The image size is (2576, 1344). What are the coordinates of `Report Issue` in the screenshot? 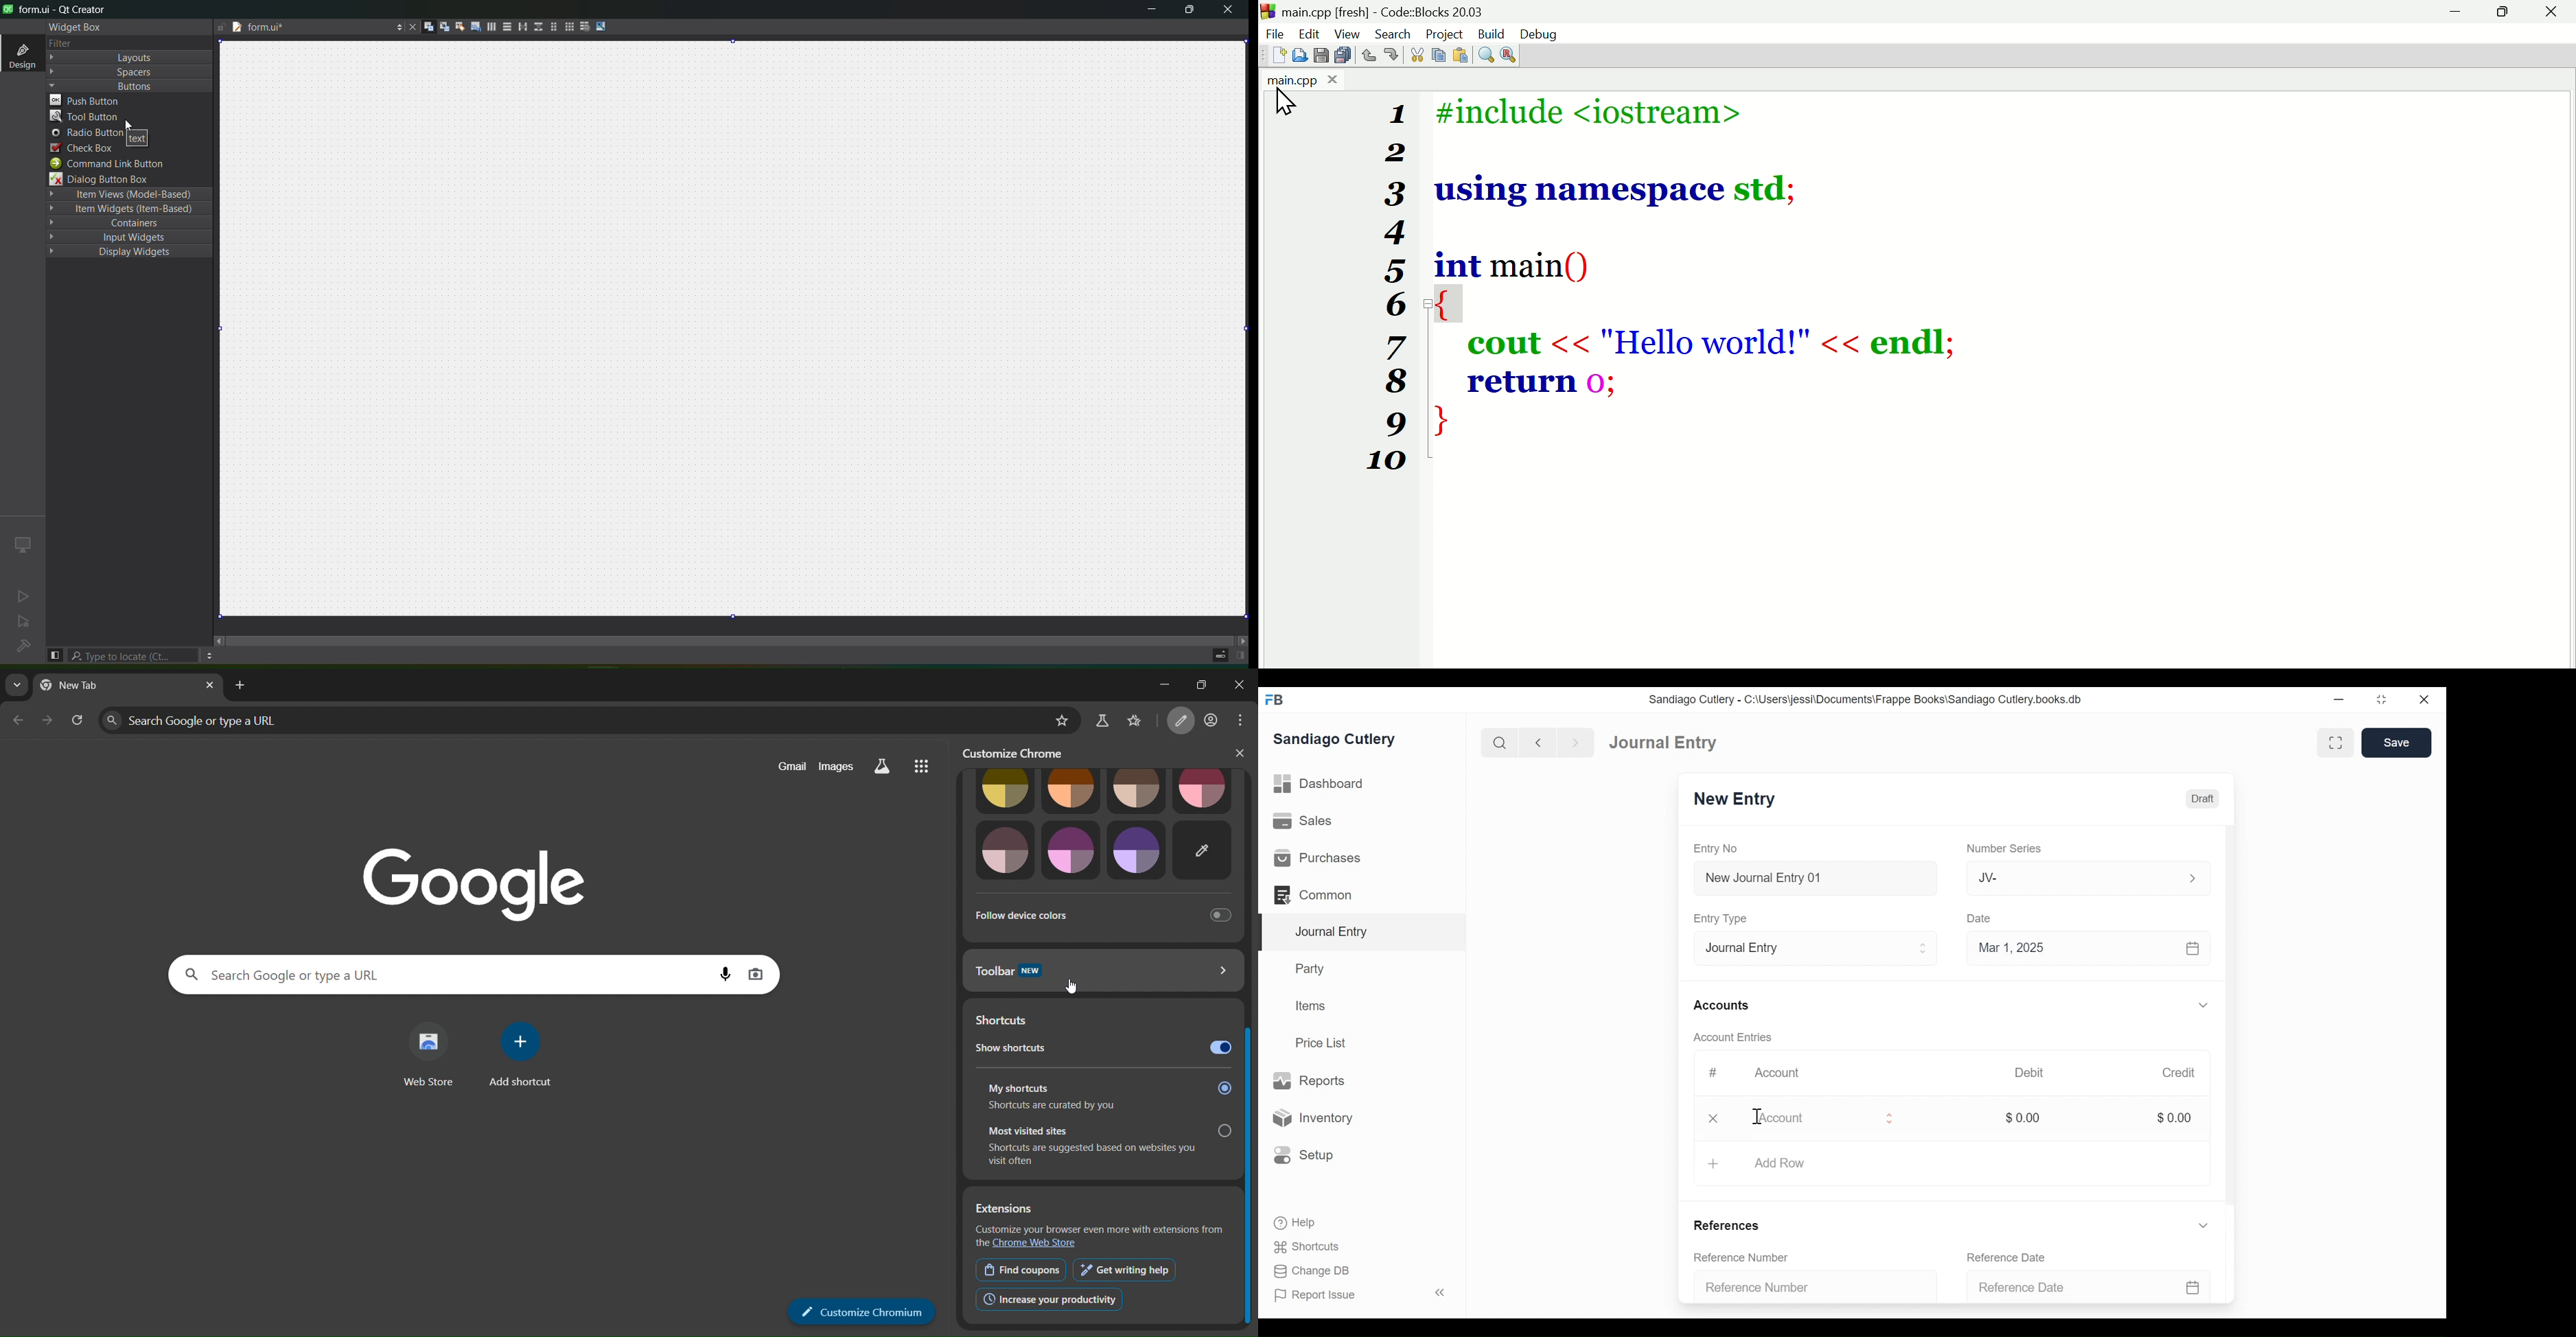 It's located at (1320, 1296).